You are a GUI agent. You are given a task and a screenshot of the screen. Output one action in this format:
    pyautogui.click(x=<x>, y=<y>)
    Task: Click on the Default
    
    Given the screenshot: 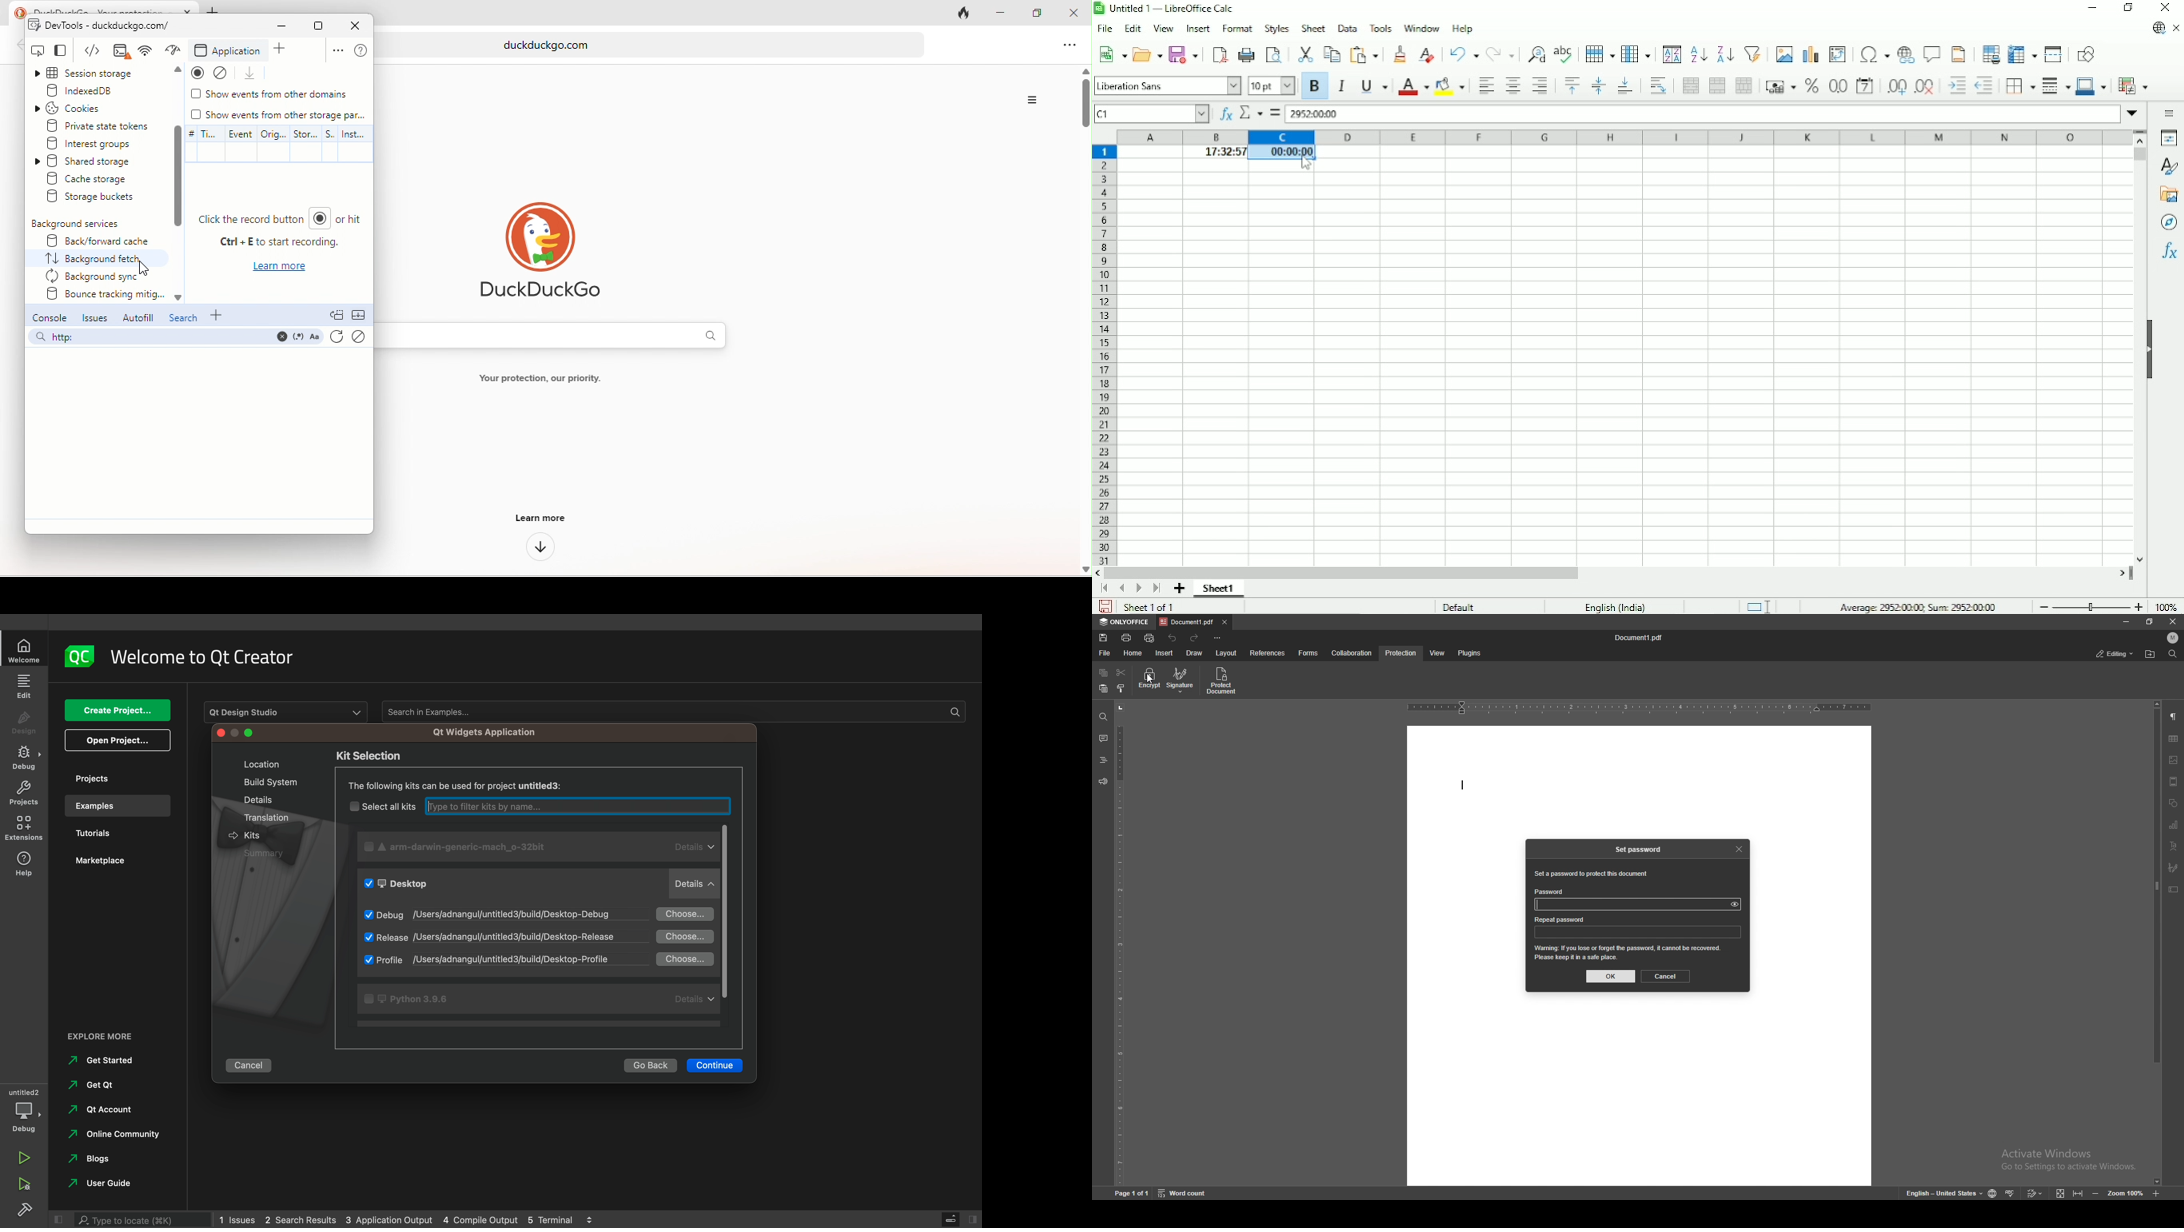 What is the action you would take?
    pyautogui.click(x=1463, y=605)
    